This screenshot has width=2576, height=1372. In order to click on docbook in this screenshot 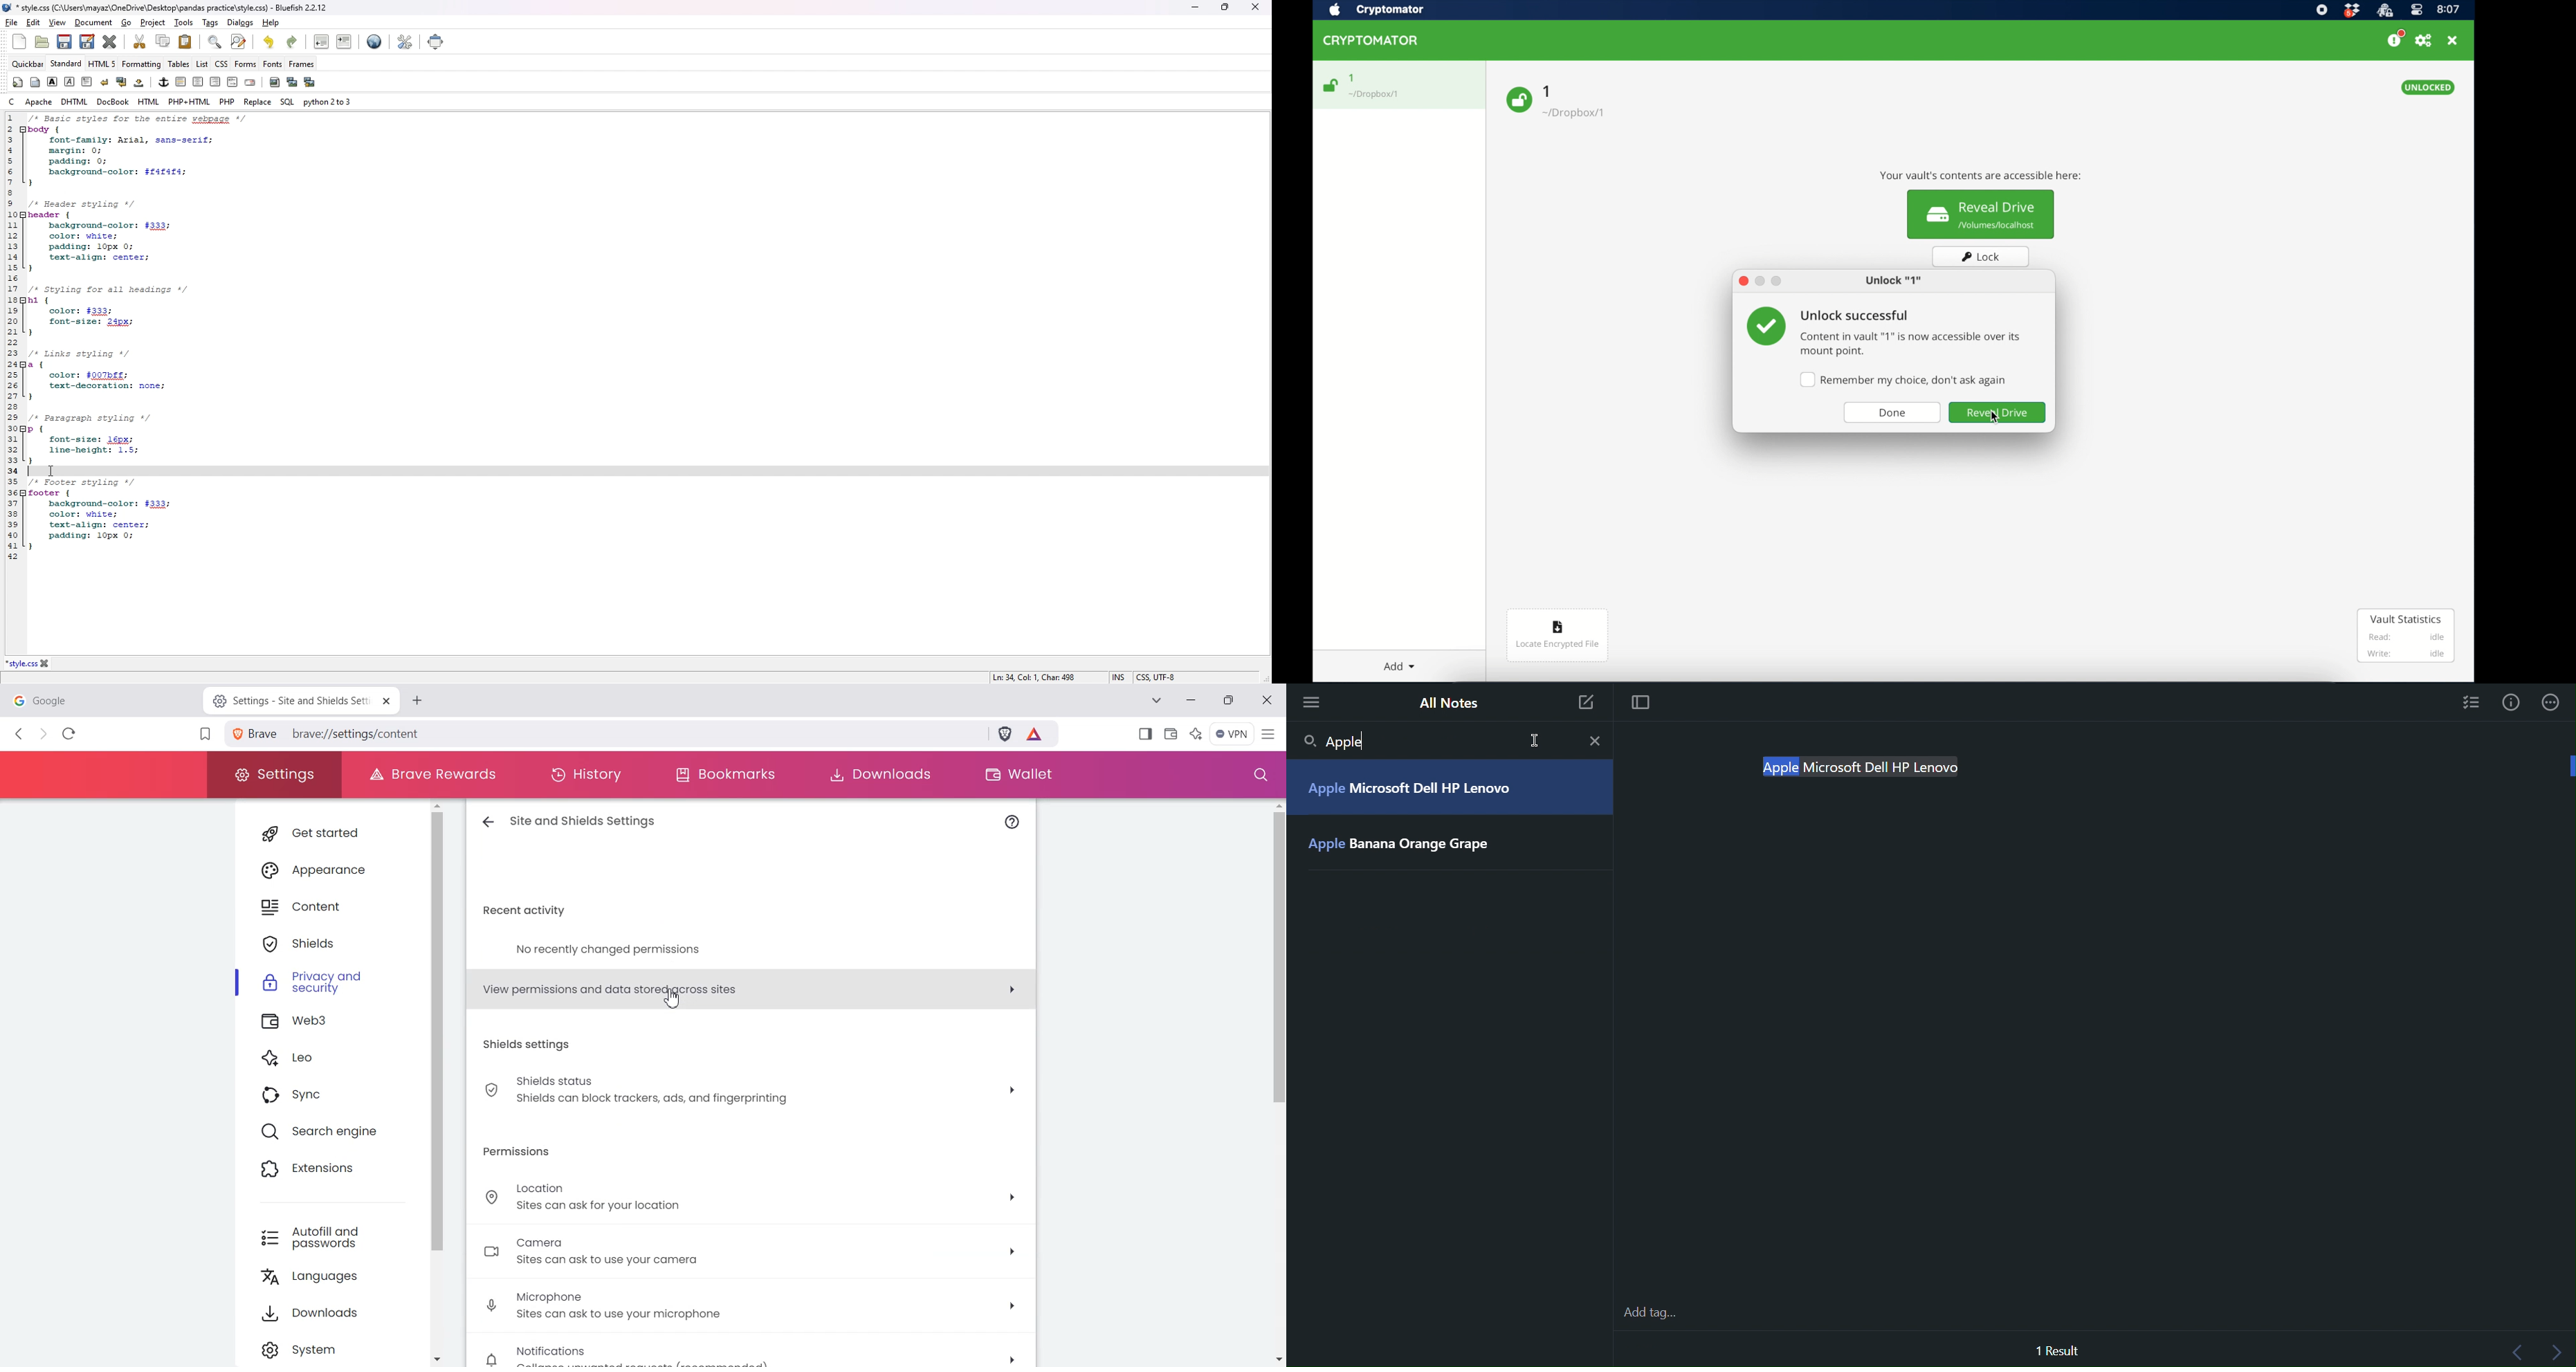, I will do `click(113, 102)`.